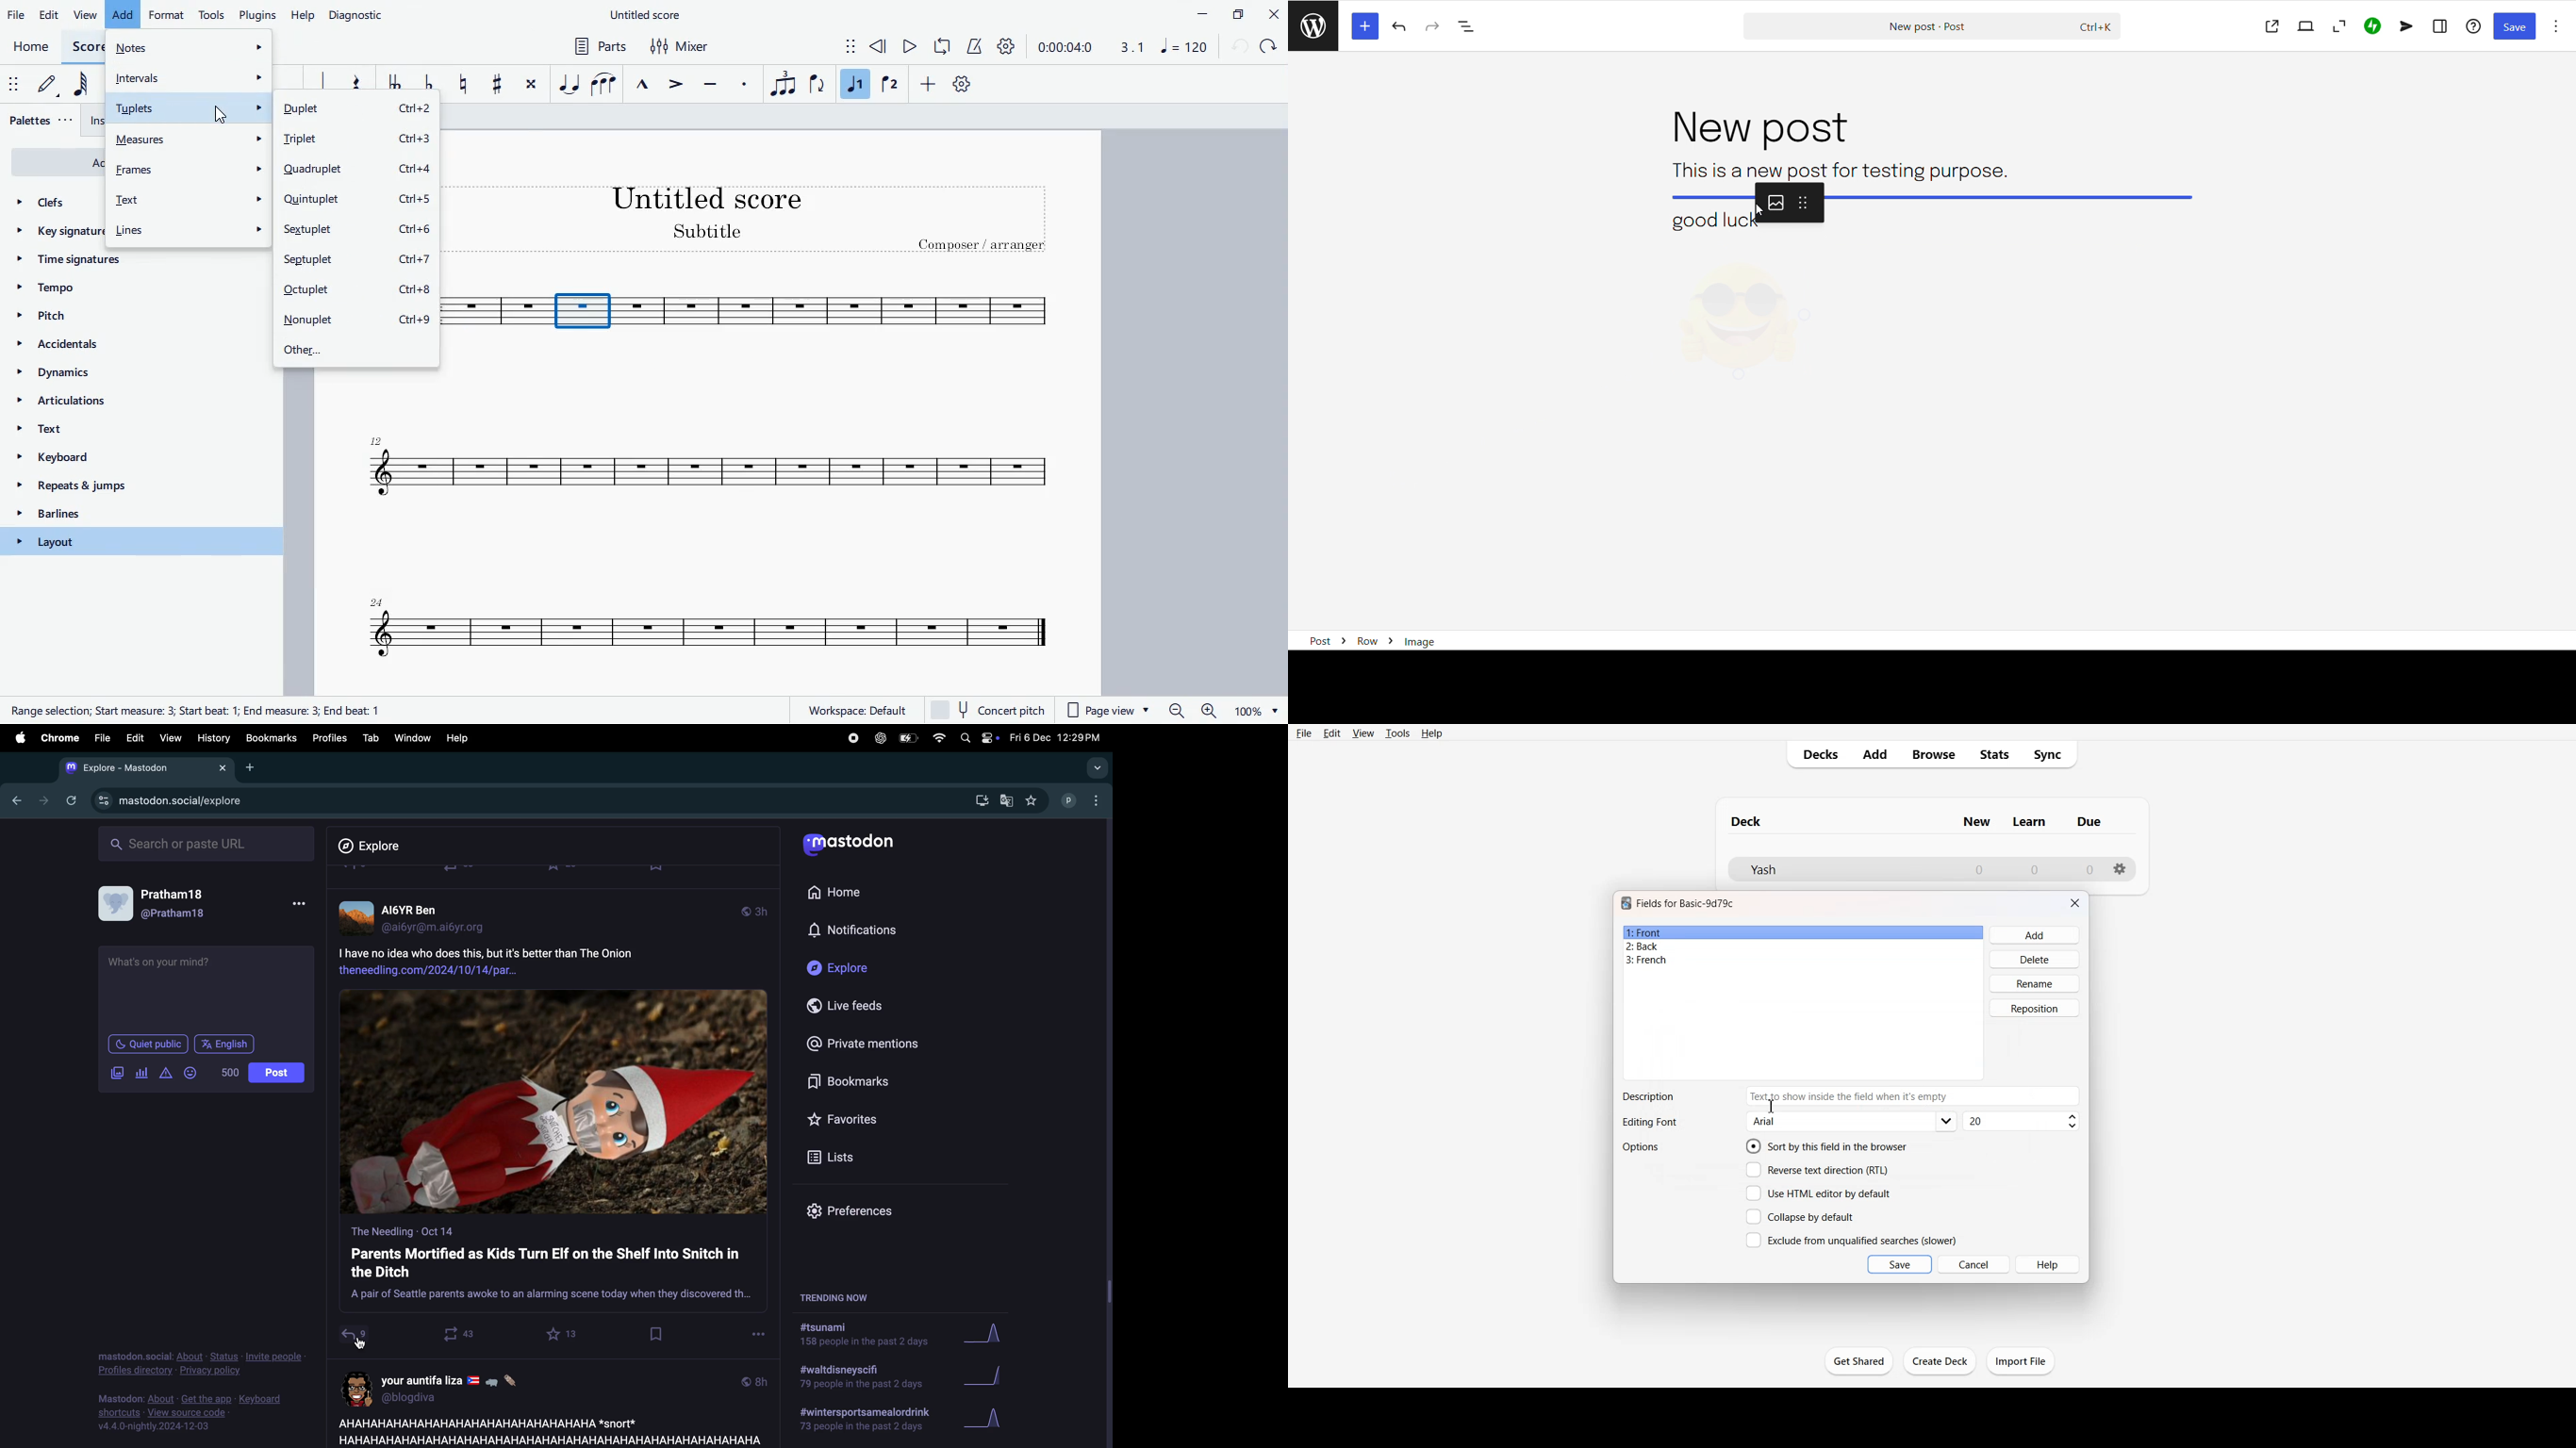 This screenshot has height=1456, width=2576. I want to click on accidentals, so click(87, 347).